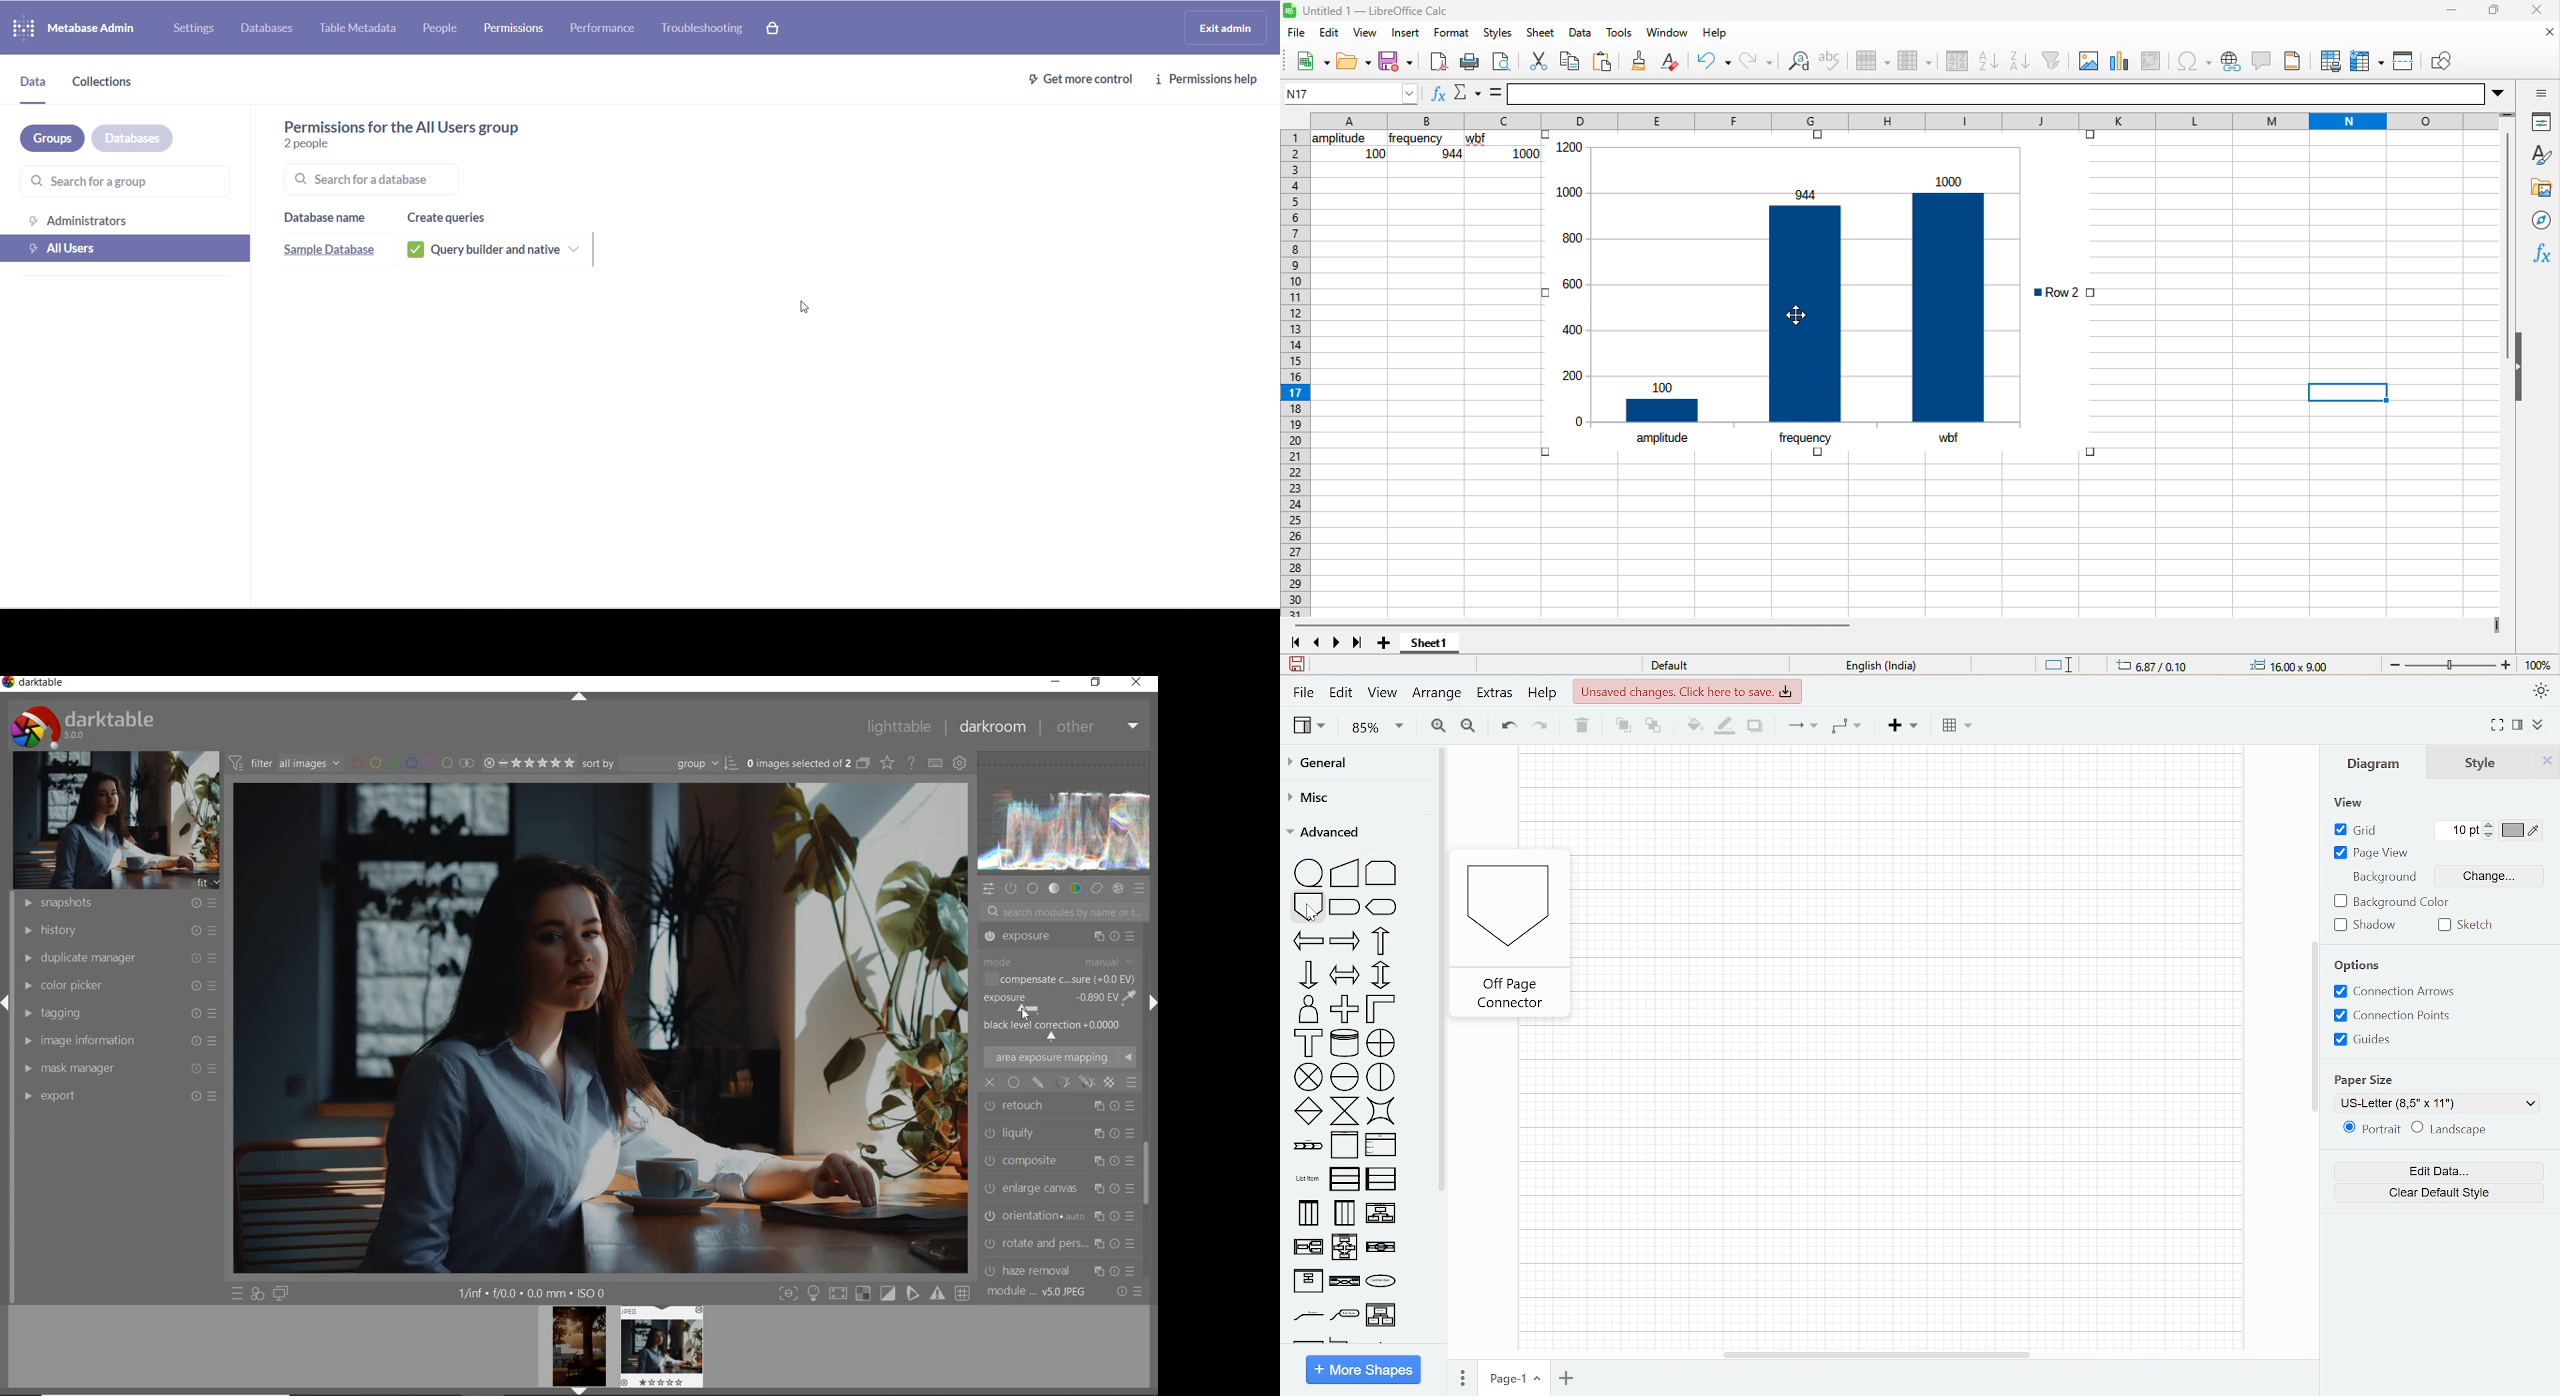 The image size is (2576, 1400). I want to click on 944, so click(1451, 154).